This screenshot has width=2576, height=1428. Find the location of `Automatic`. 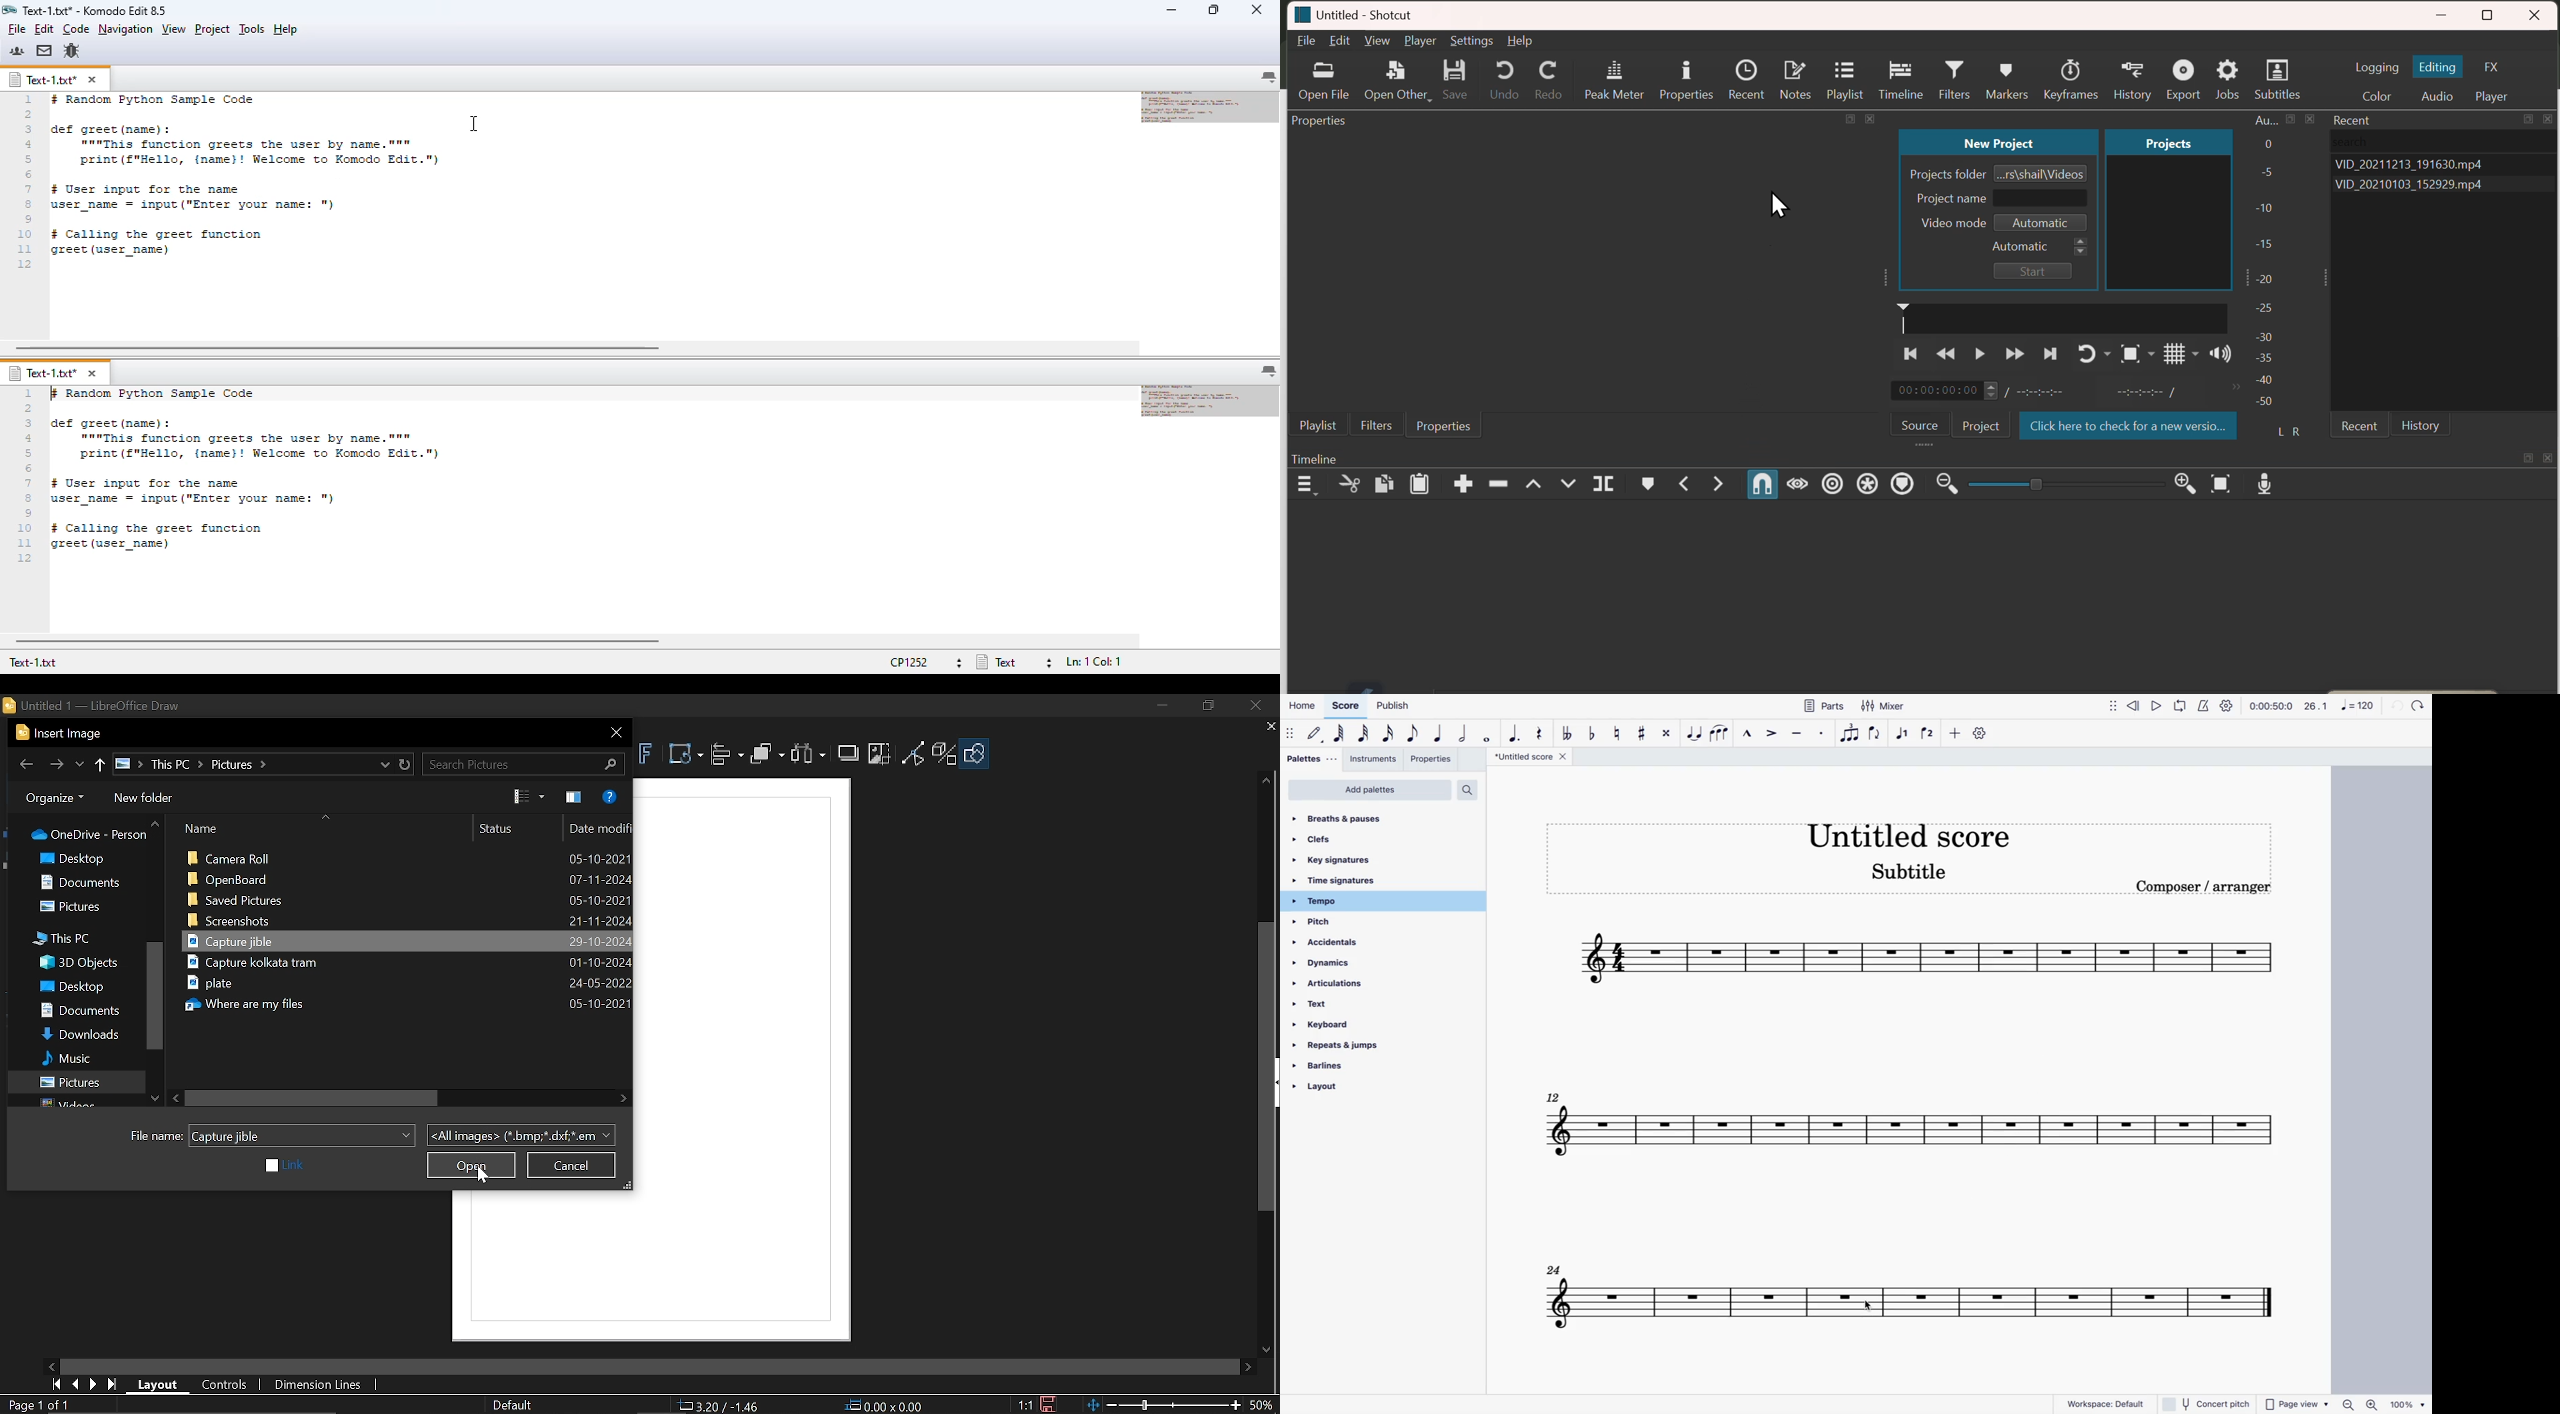

Automatic is located at coordinates (2040, 247).